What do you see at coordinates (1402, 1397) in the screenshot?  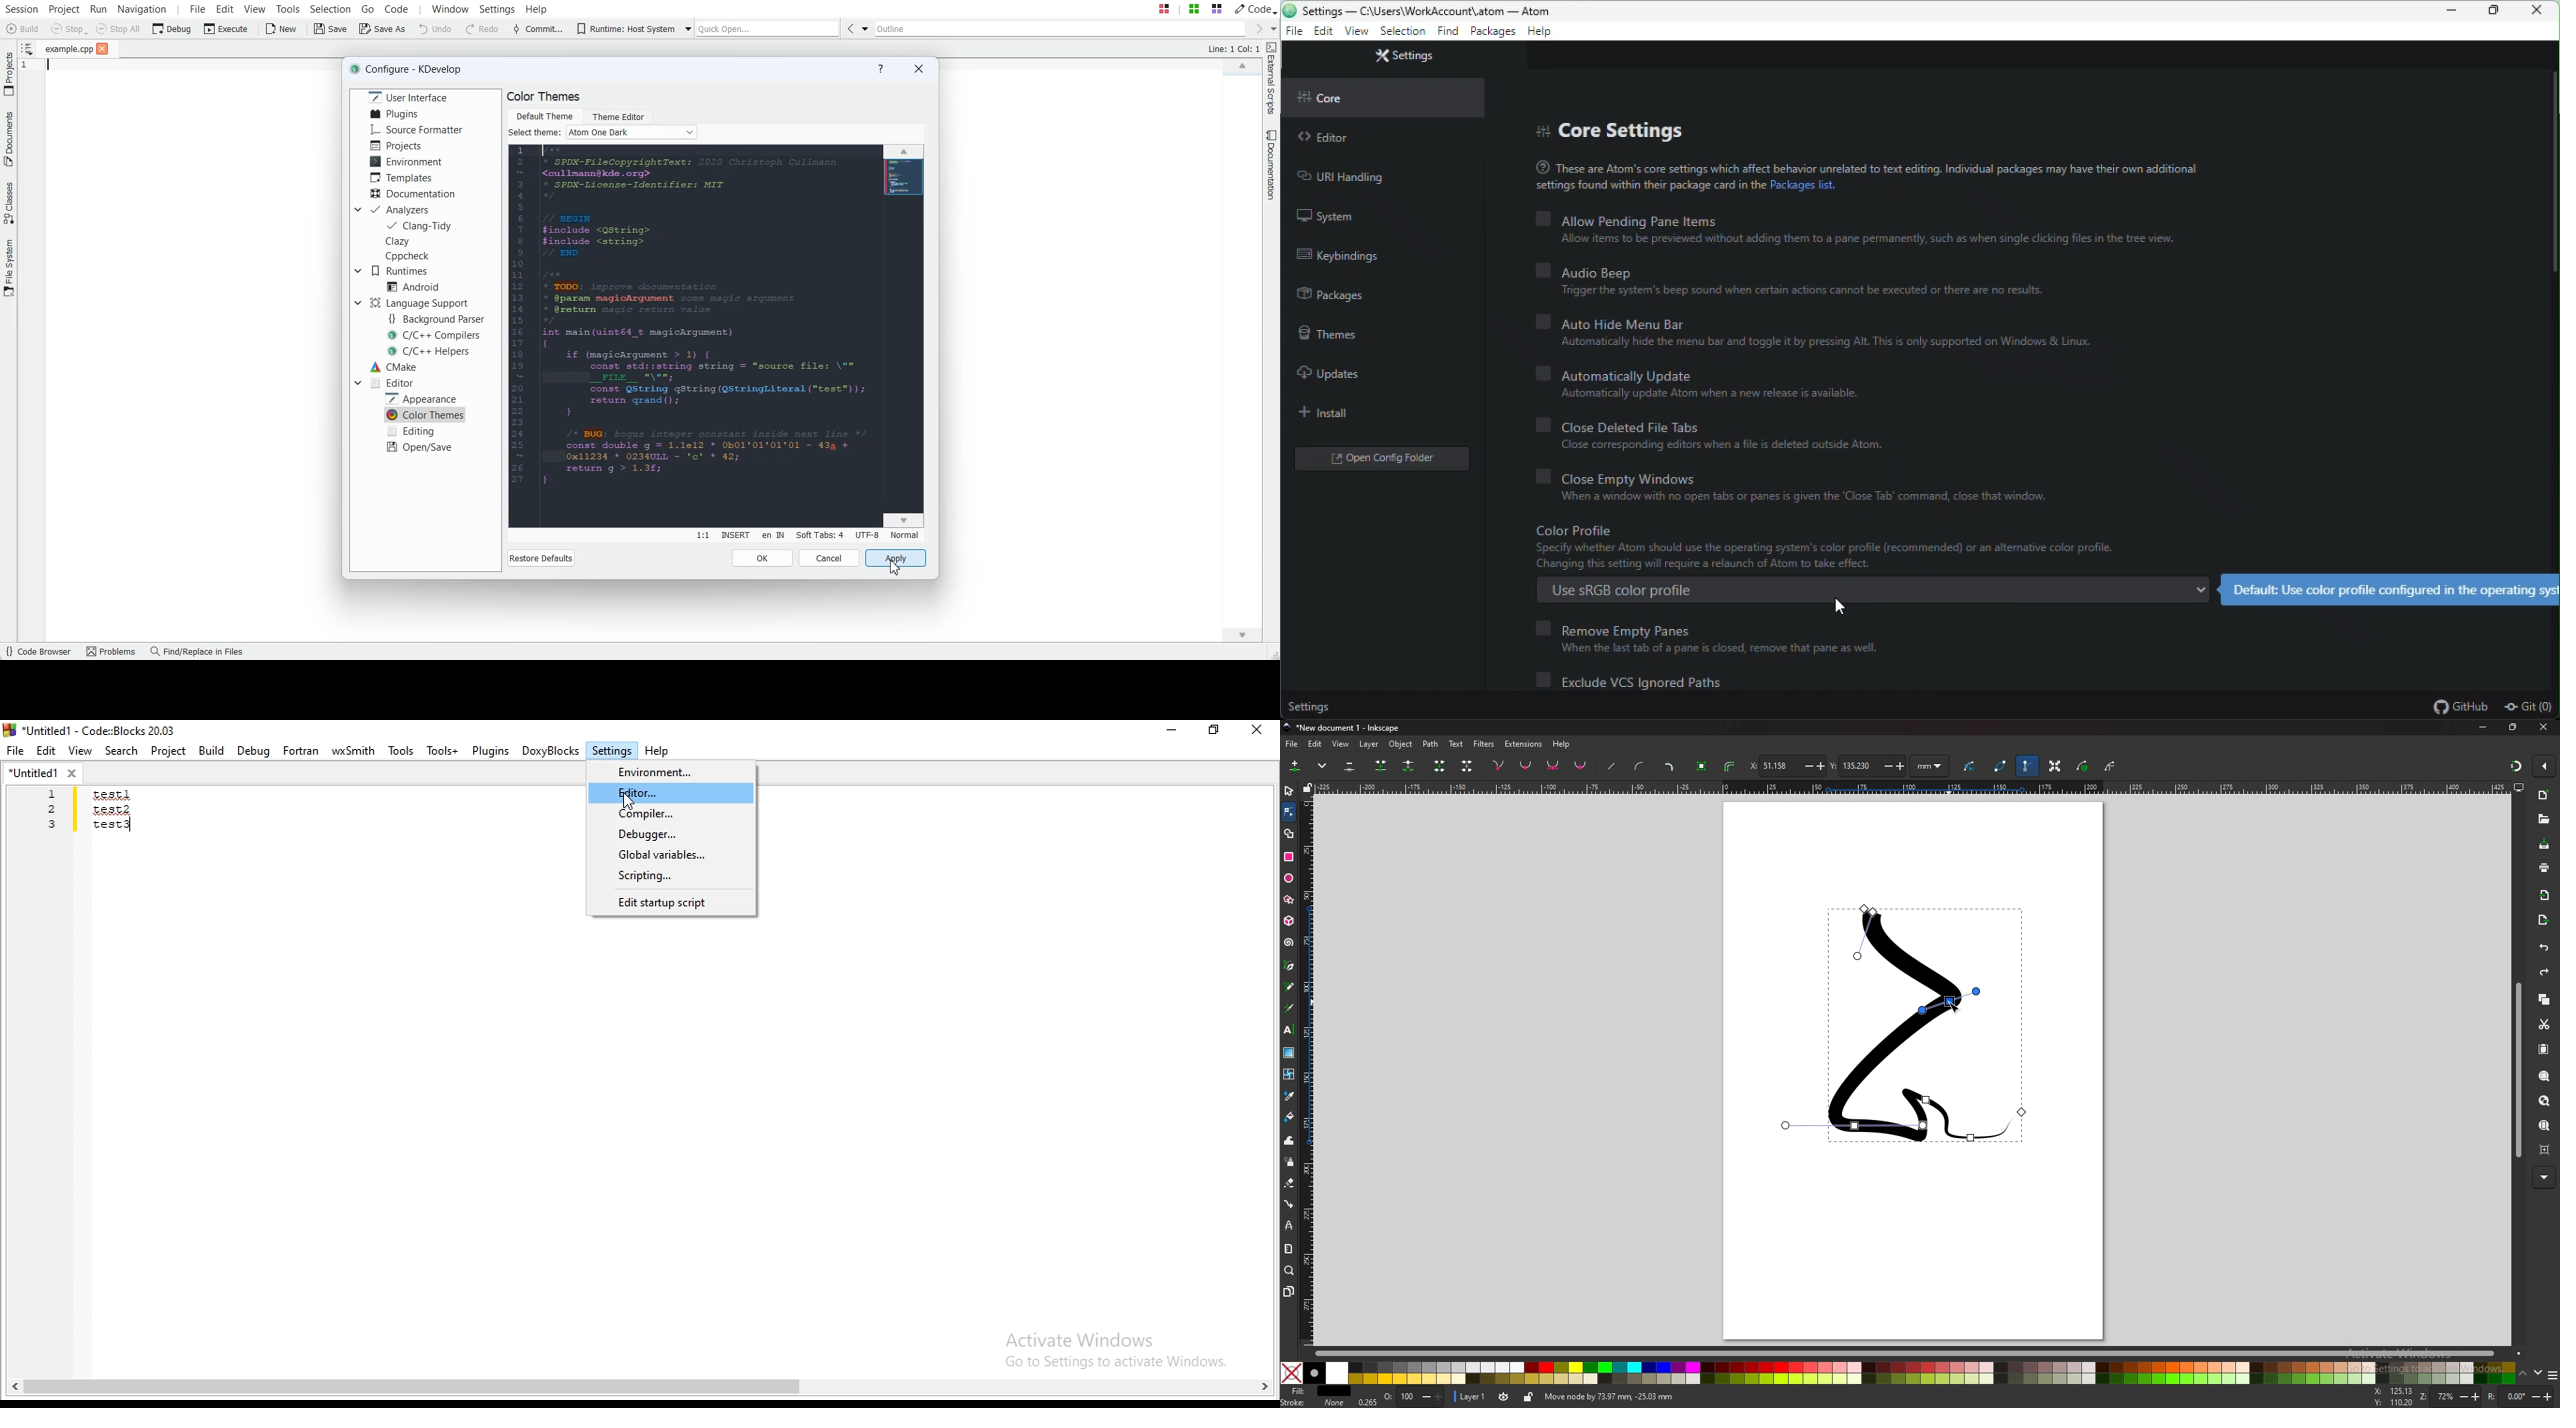 I see `opacity` at bounding box center [1402, 1397].